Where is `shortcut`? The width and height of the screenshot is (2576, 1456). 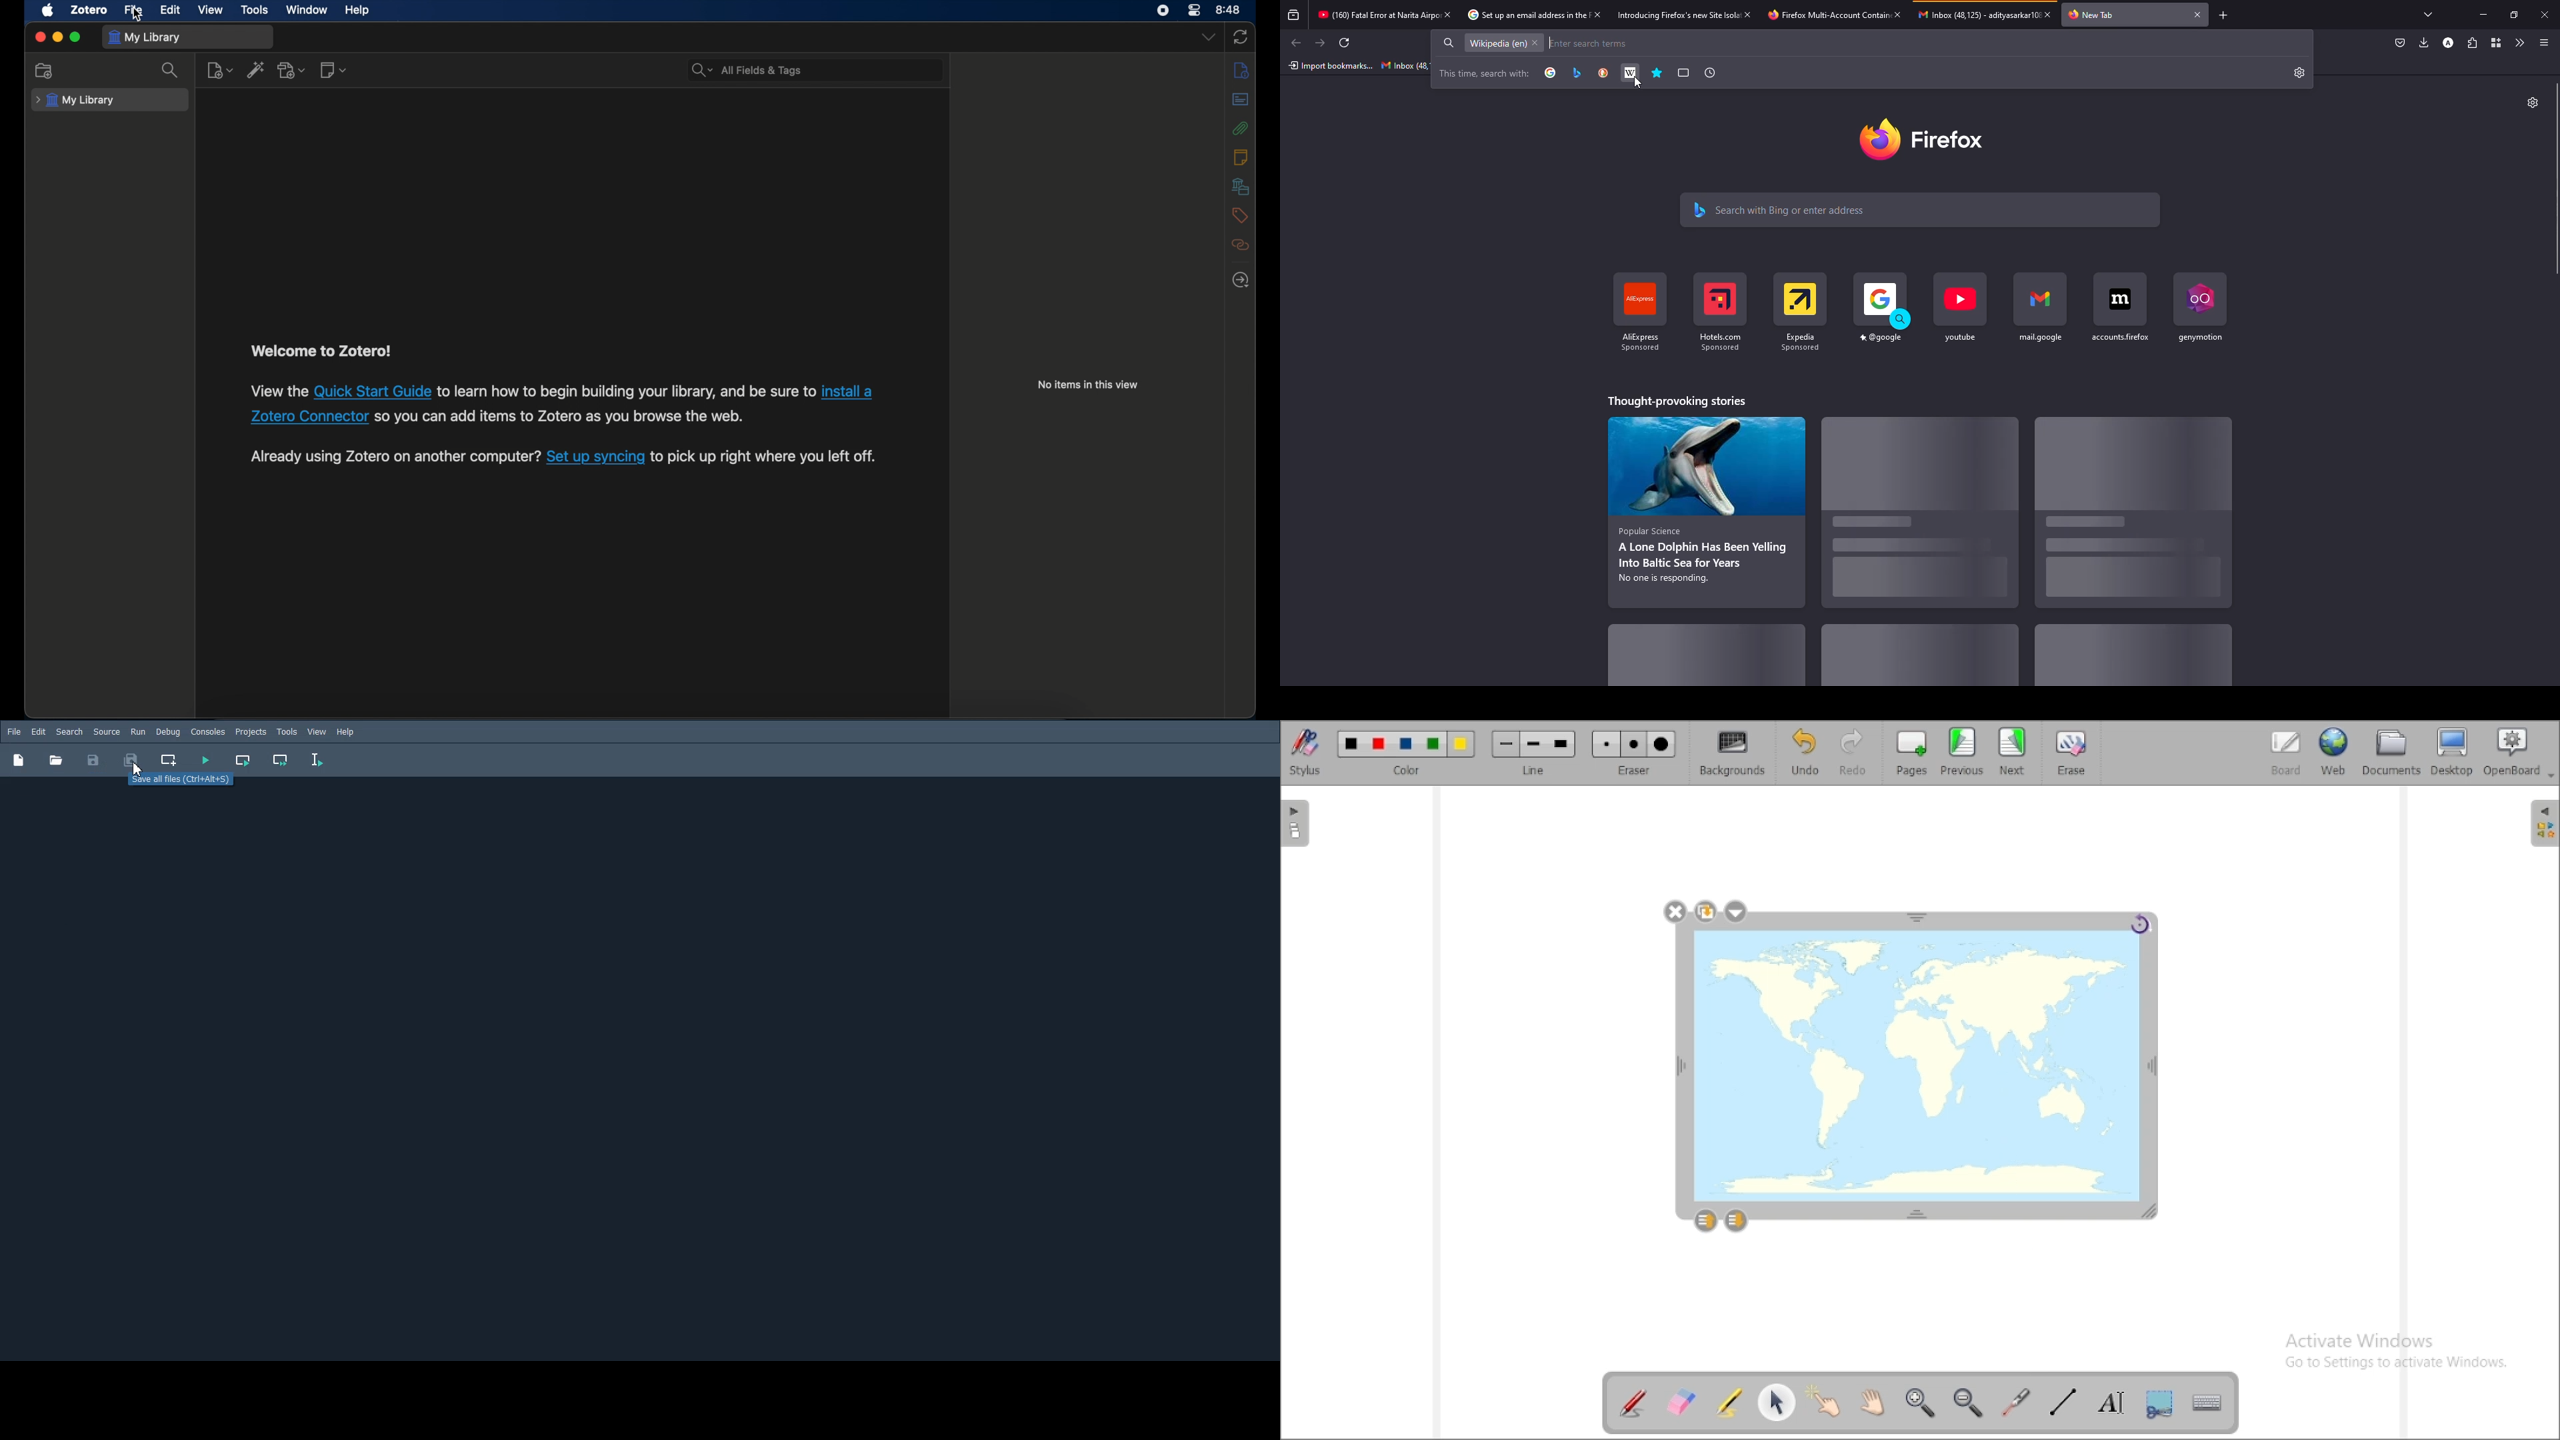 shortcut is located at coordinates (2117, 320).